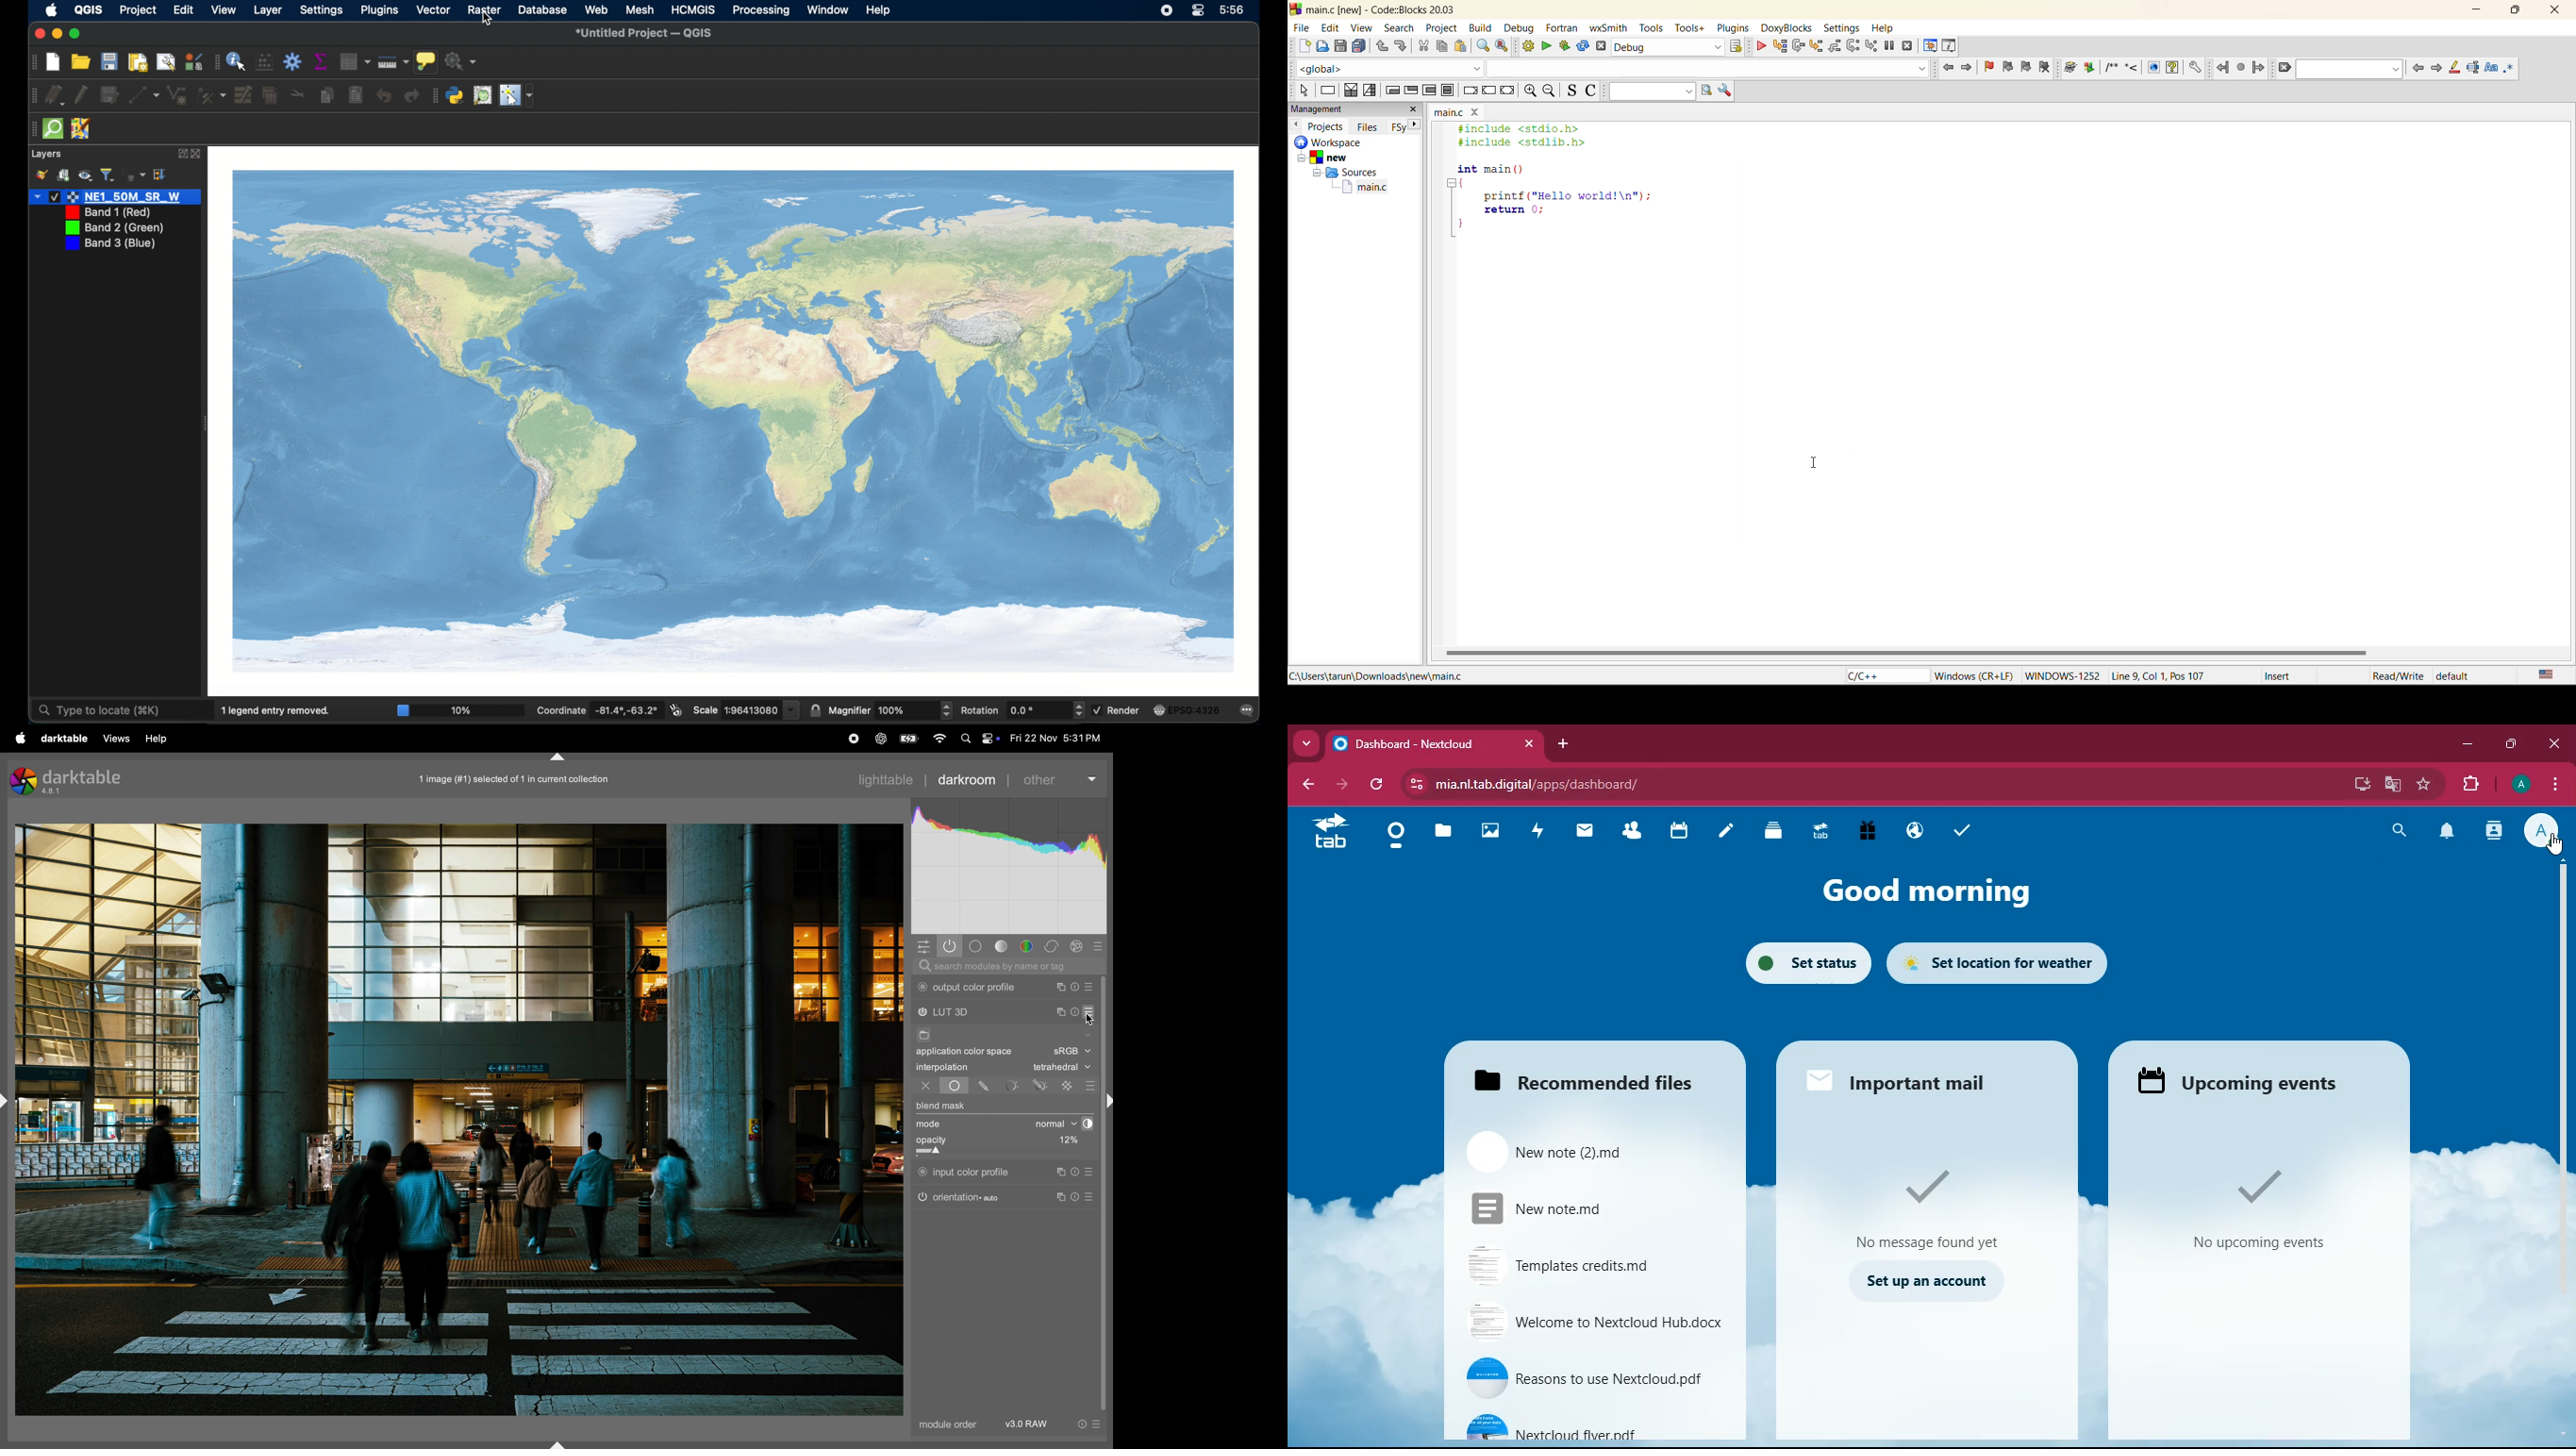 This screenshot has height=1456, width=2576. What do you see at coordinates (1916, 833) in the screenshot?
I see `Email Hosting` at bounding box center [1916, 833].